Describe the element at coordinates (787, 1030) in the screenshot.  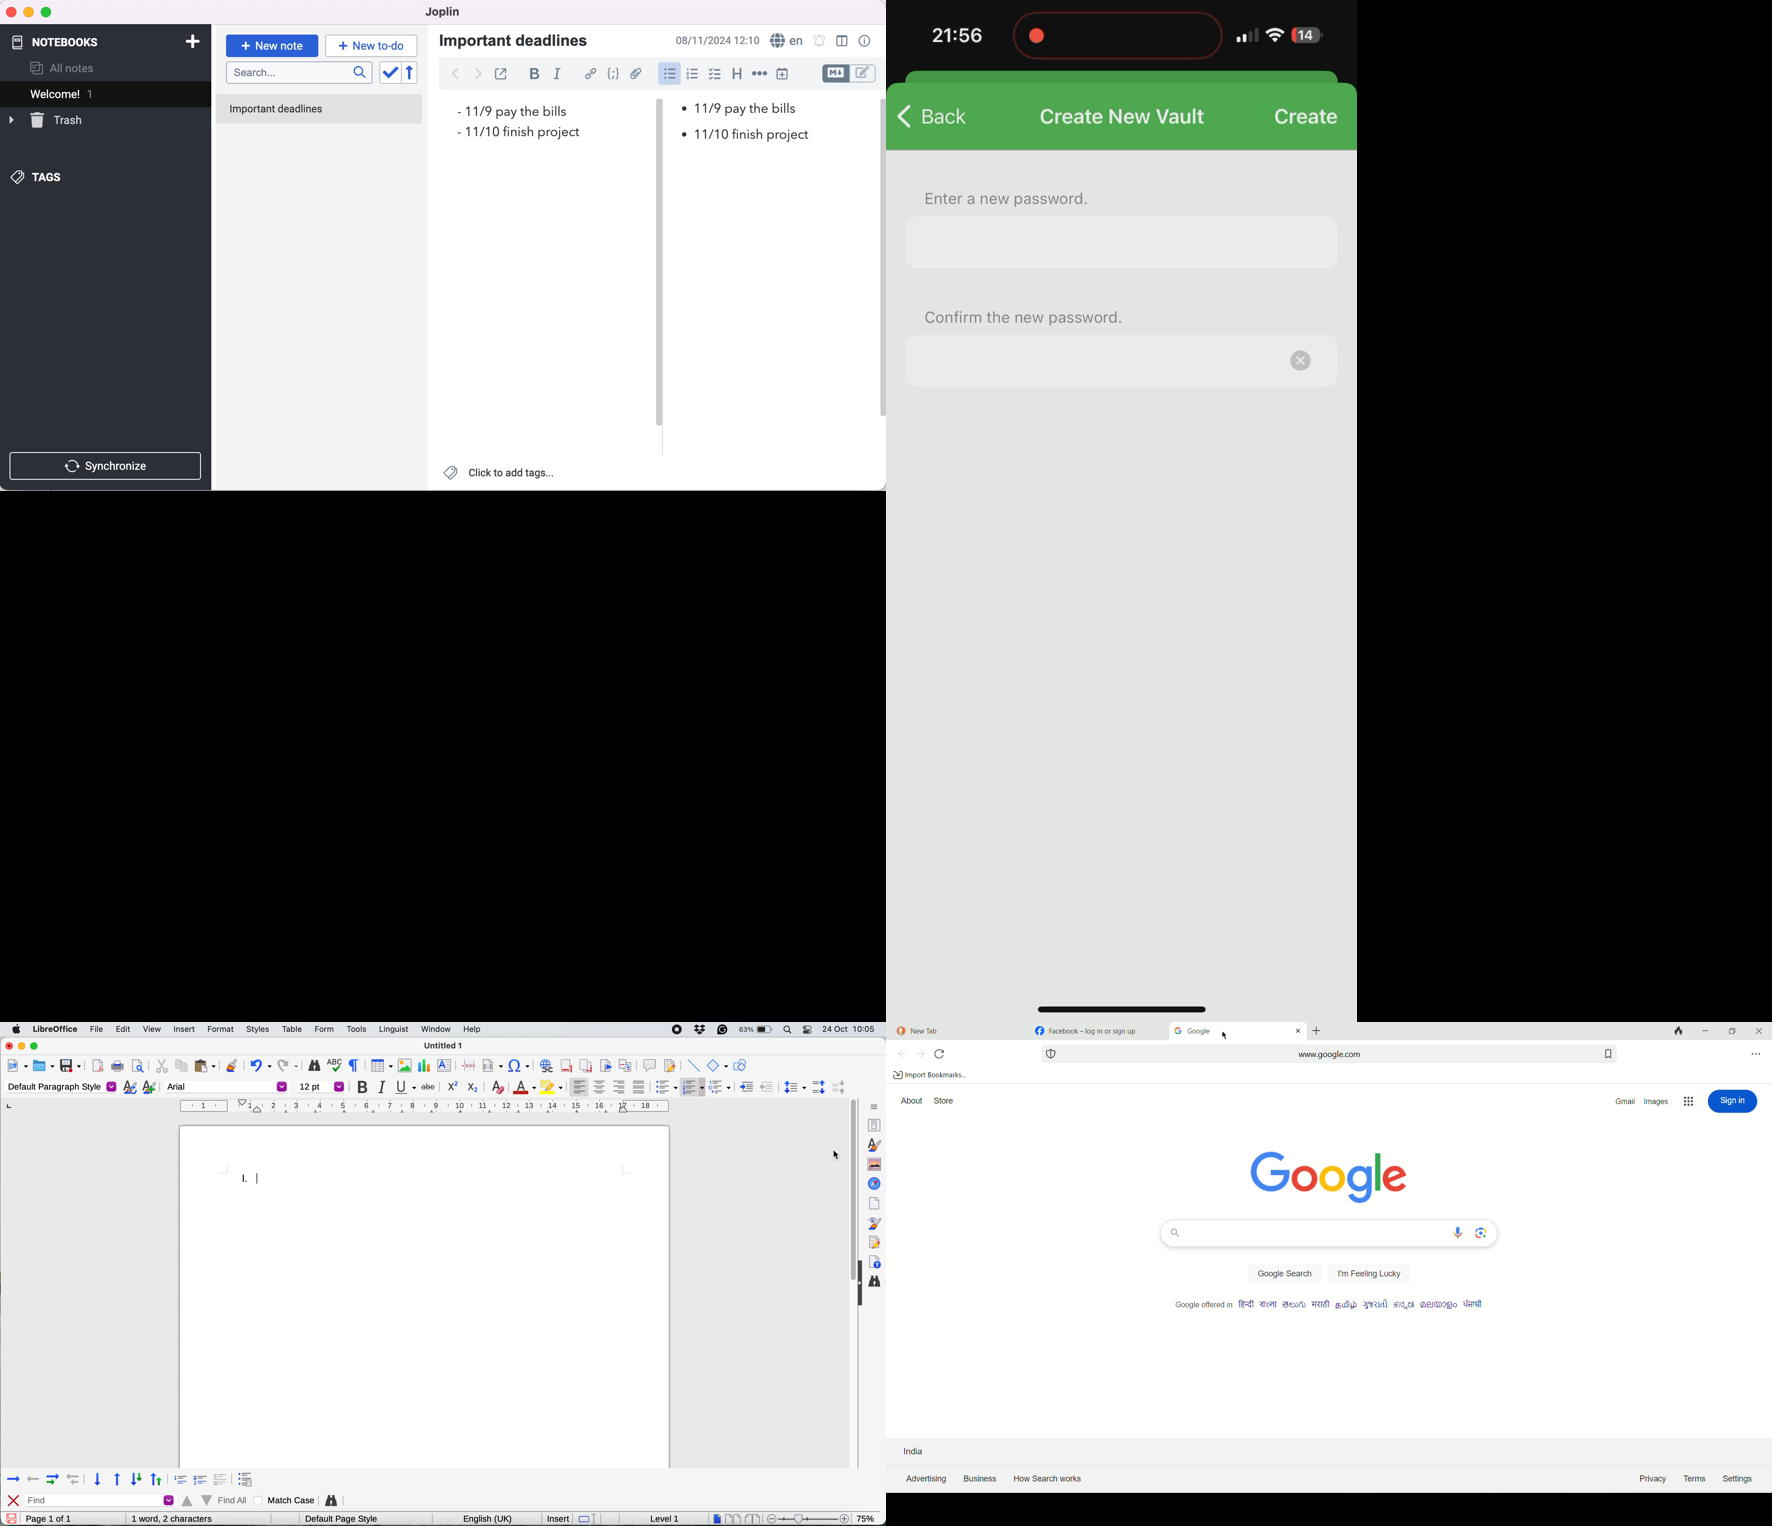
I see `spotlight search` at that location.